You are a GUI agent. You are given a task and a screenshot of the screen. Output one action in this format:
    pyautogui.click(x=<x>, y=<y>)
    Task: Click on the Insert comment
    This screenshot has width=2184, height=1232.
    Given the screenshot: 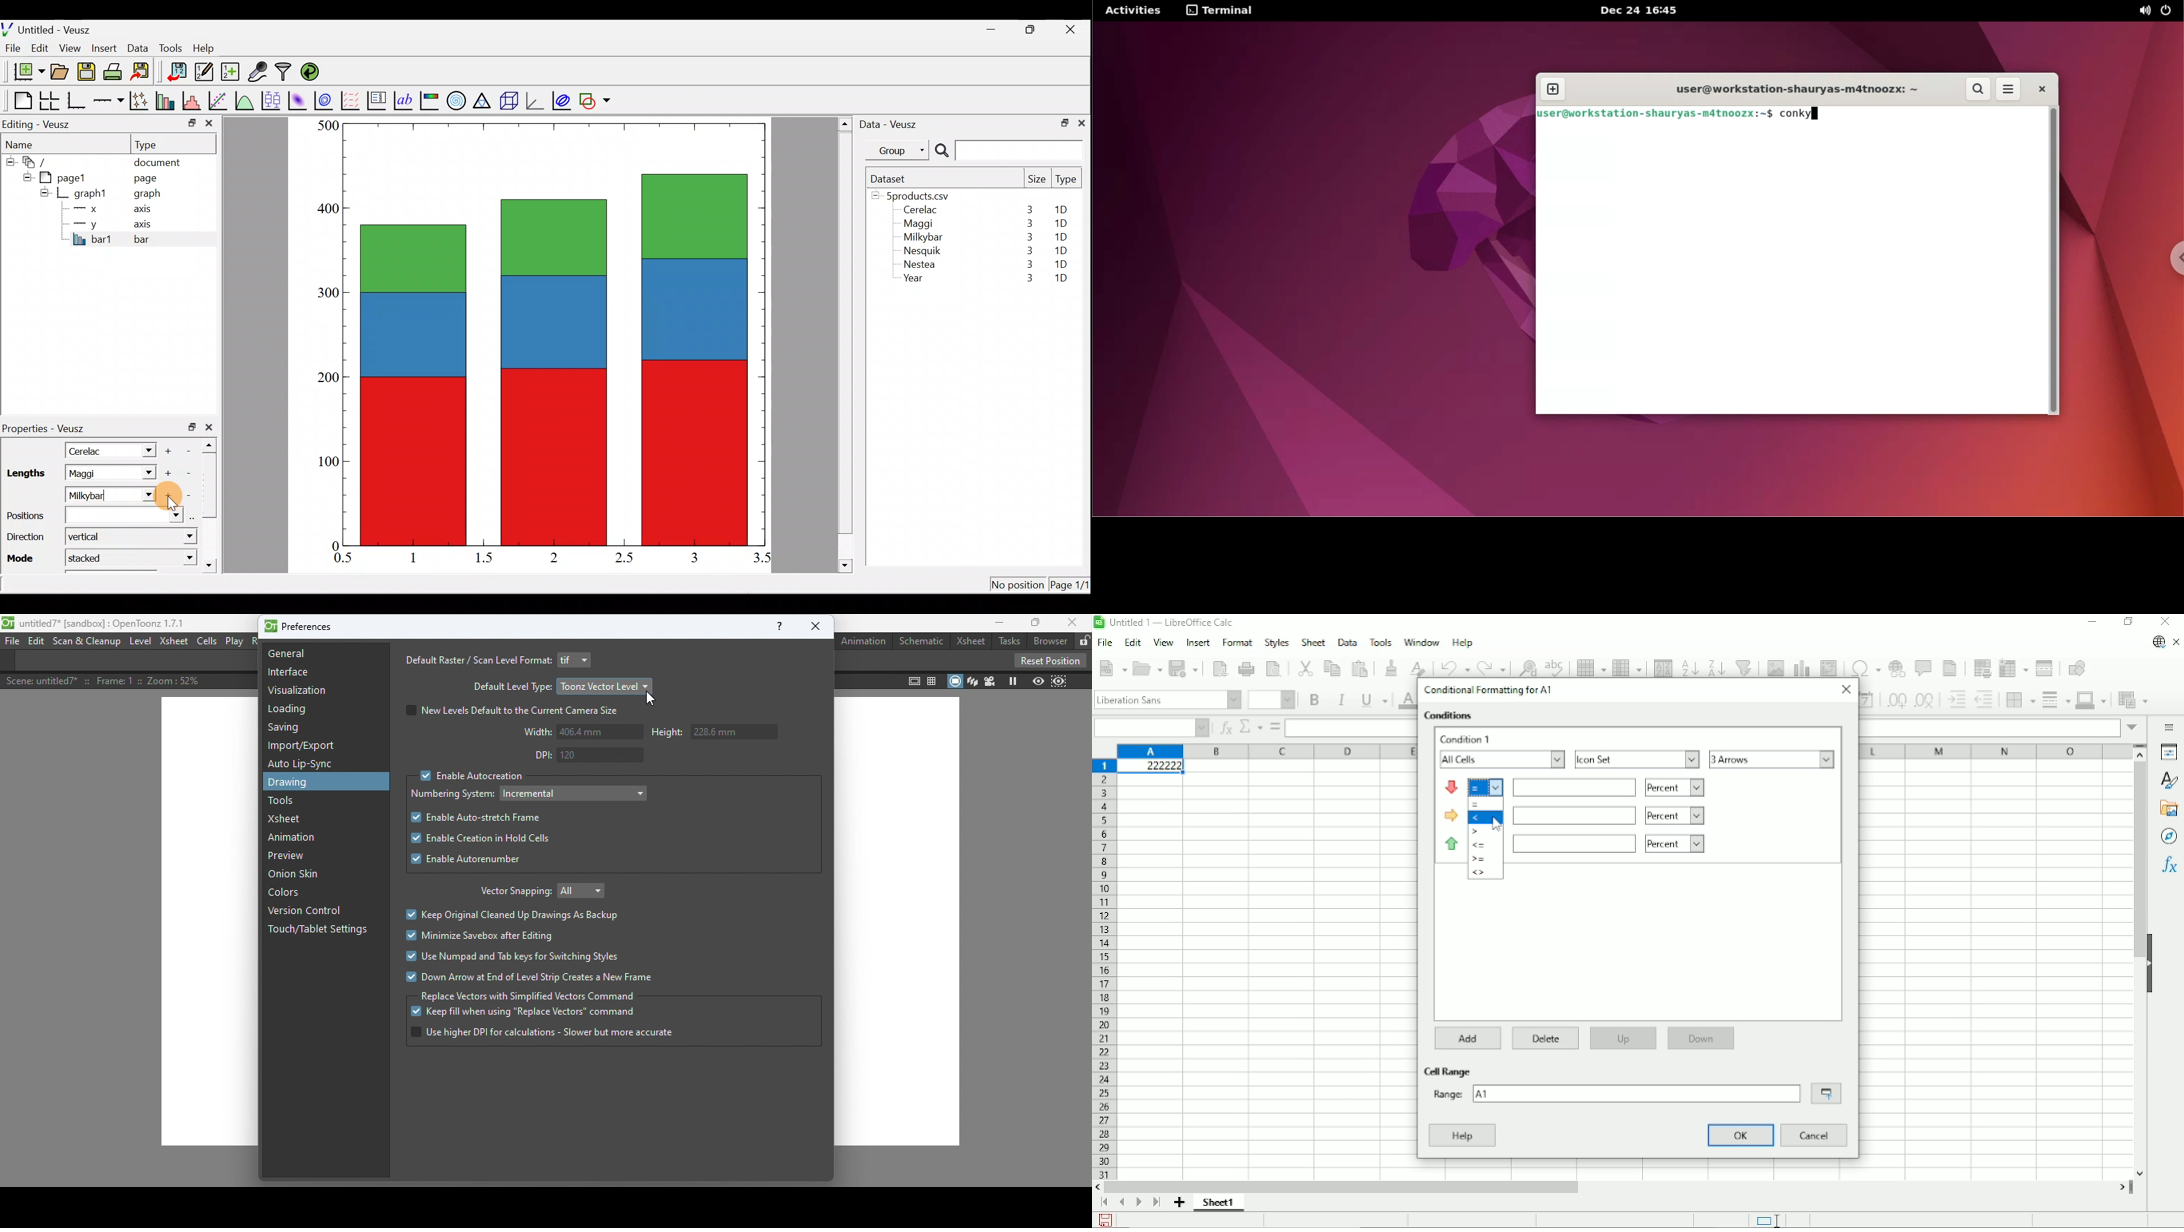 What is the action you would take?
    pyautogui.click(x=1924, y=669)
    